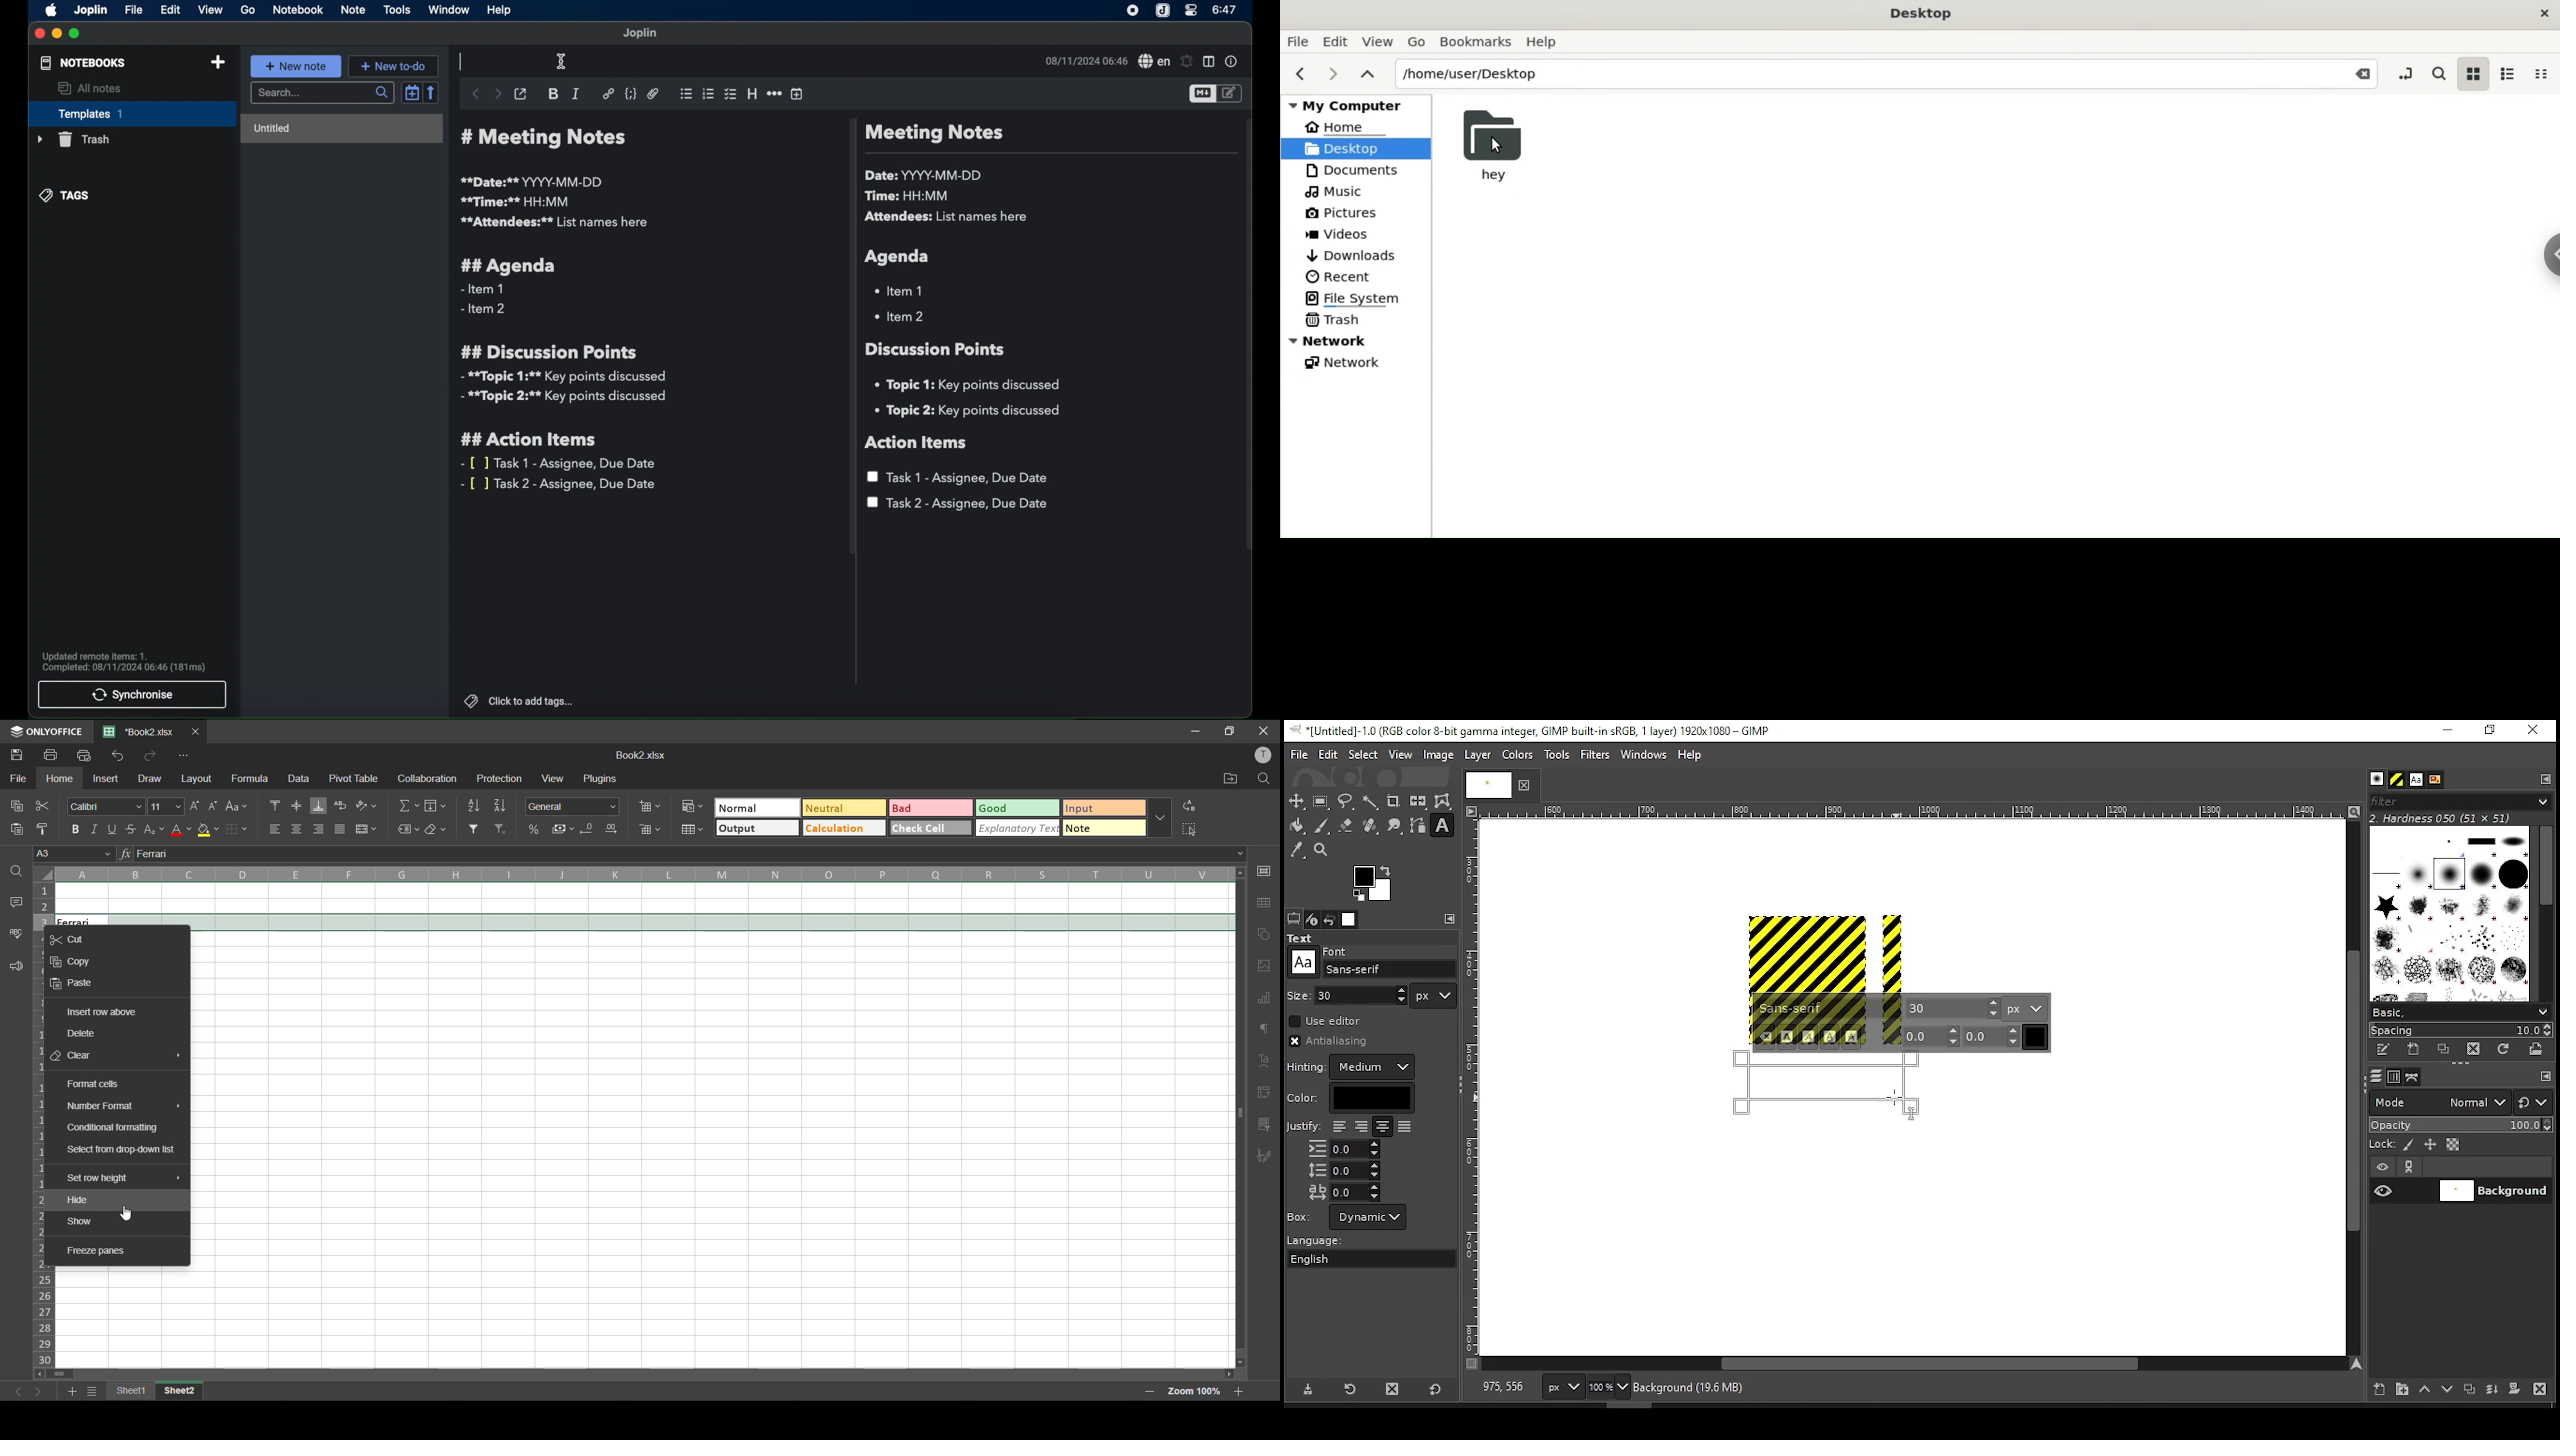  Describe the element at coordinates (13, 807) in the screenshot. I see `copy` at that location.